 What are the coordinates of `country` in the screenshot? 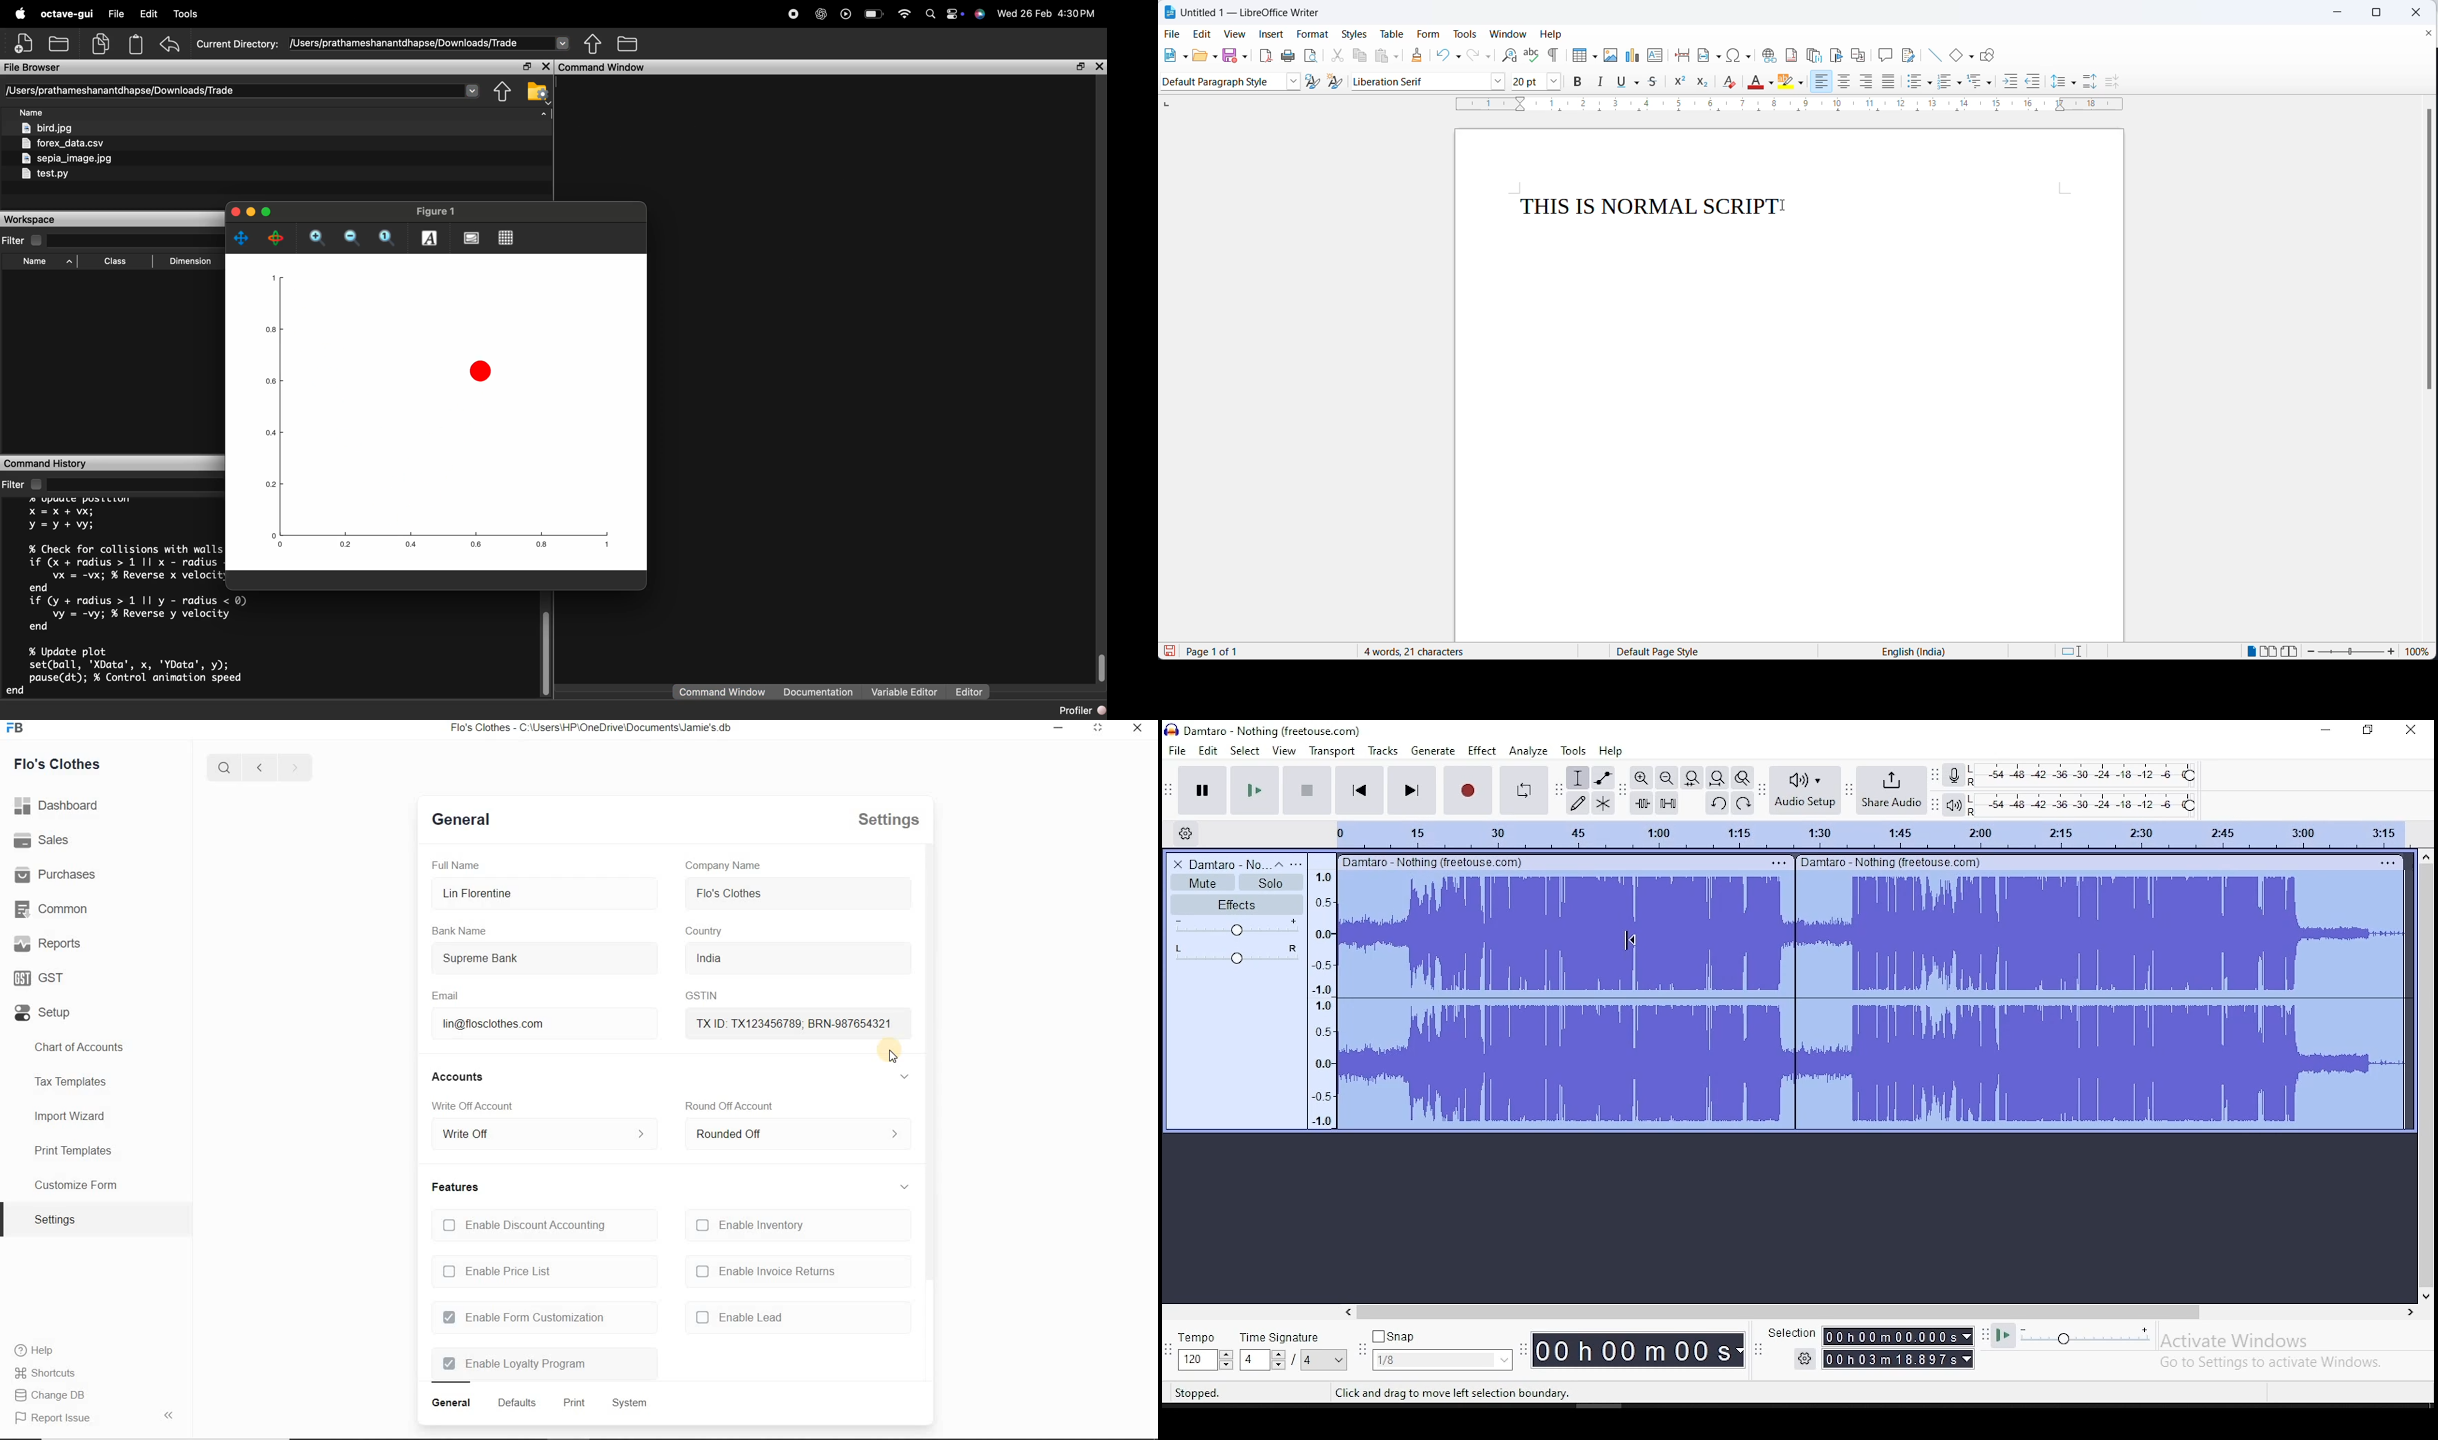 It's located at (706, 932).